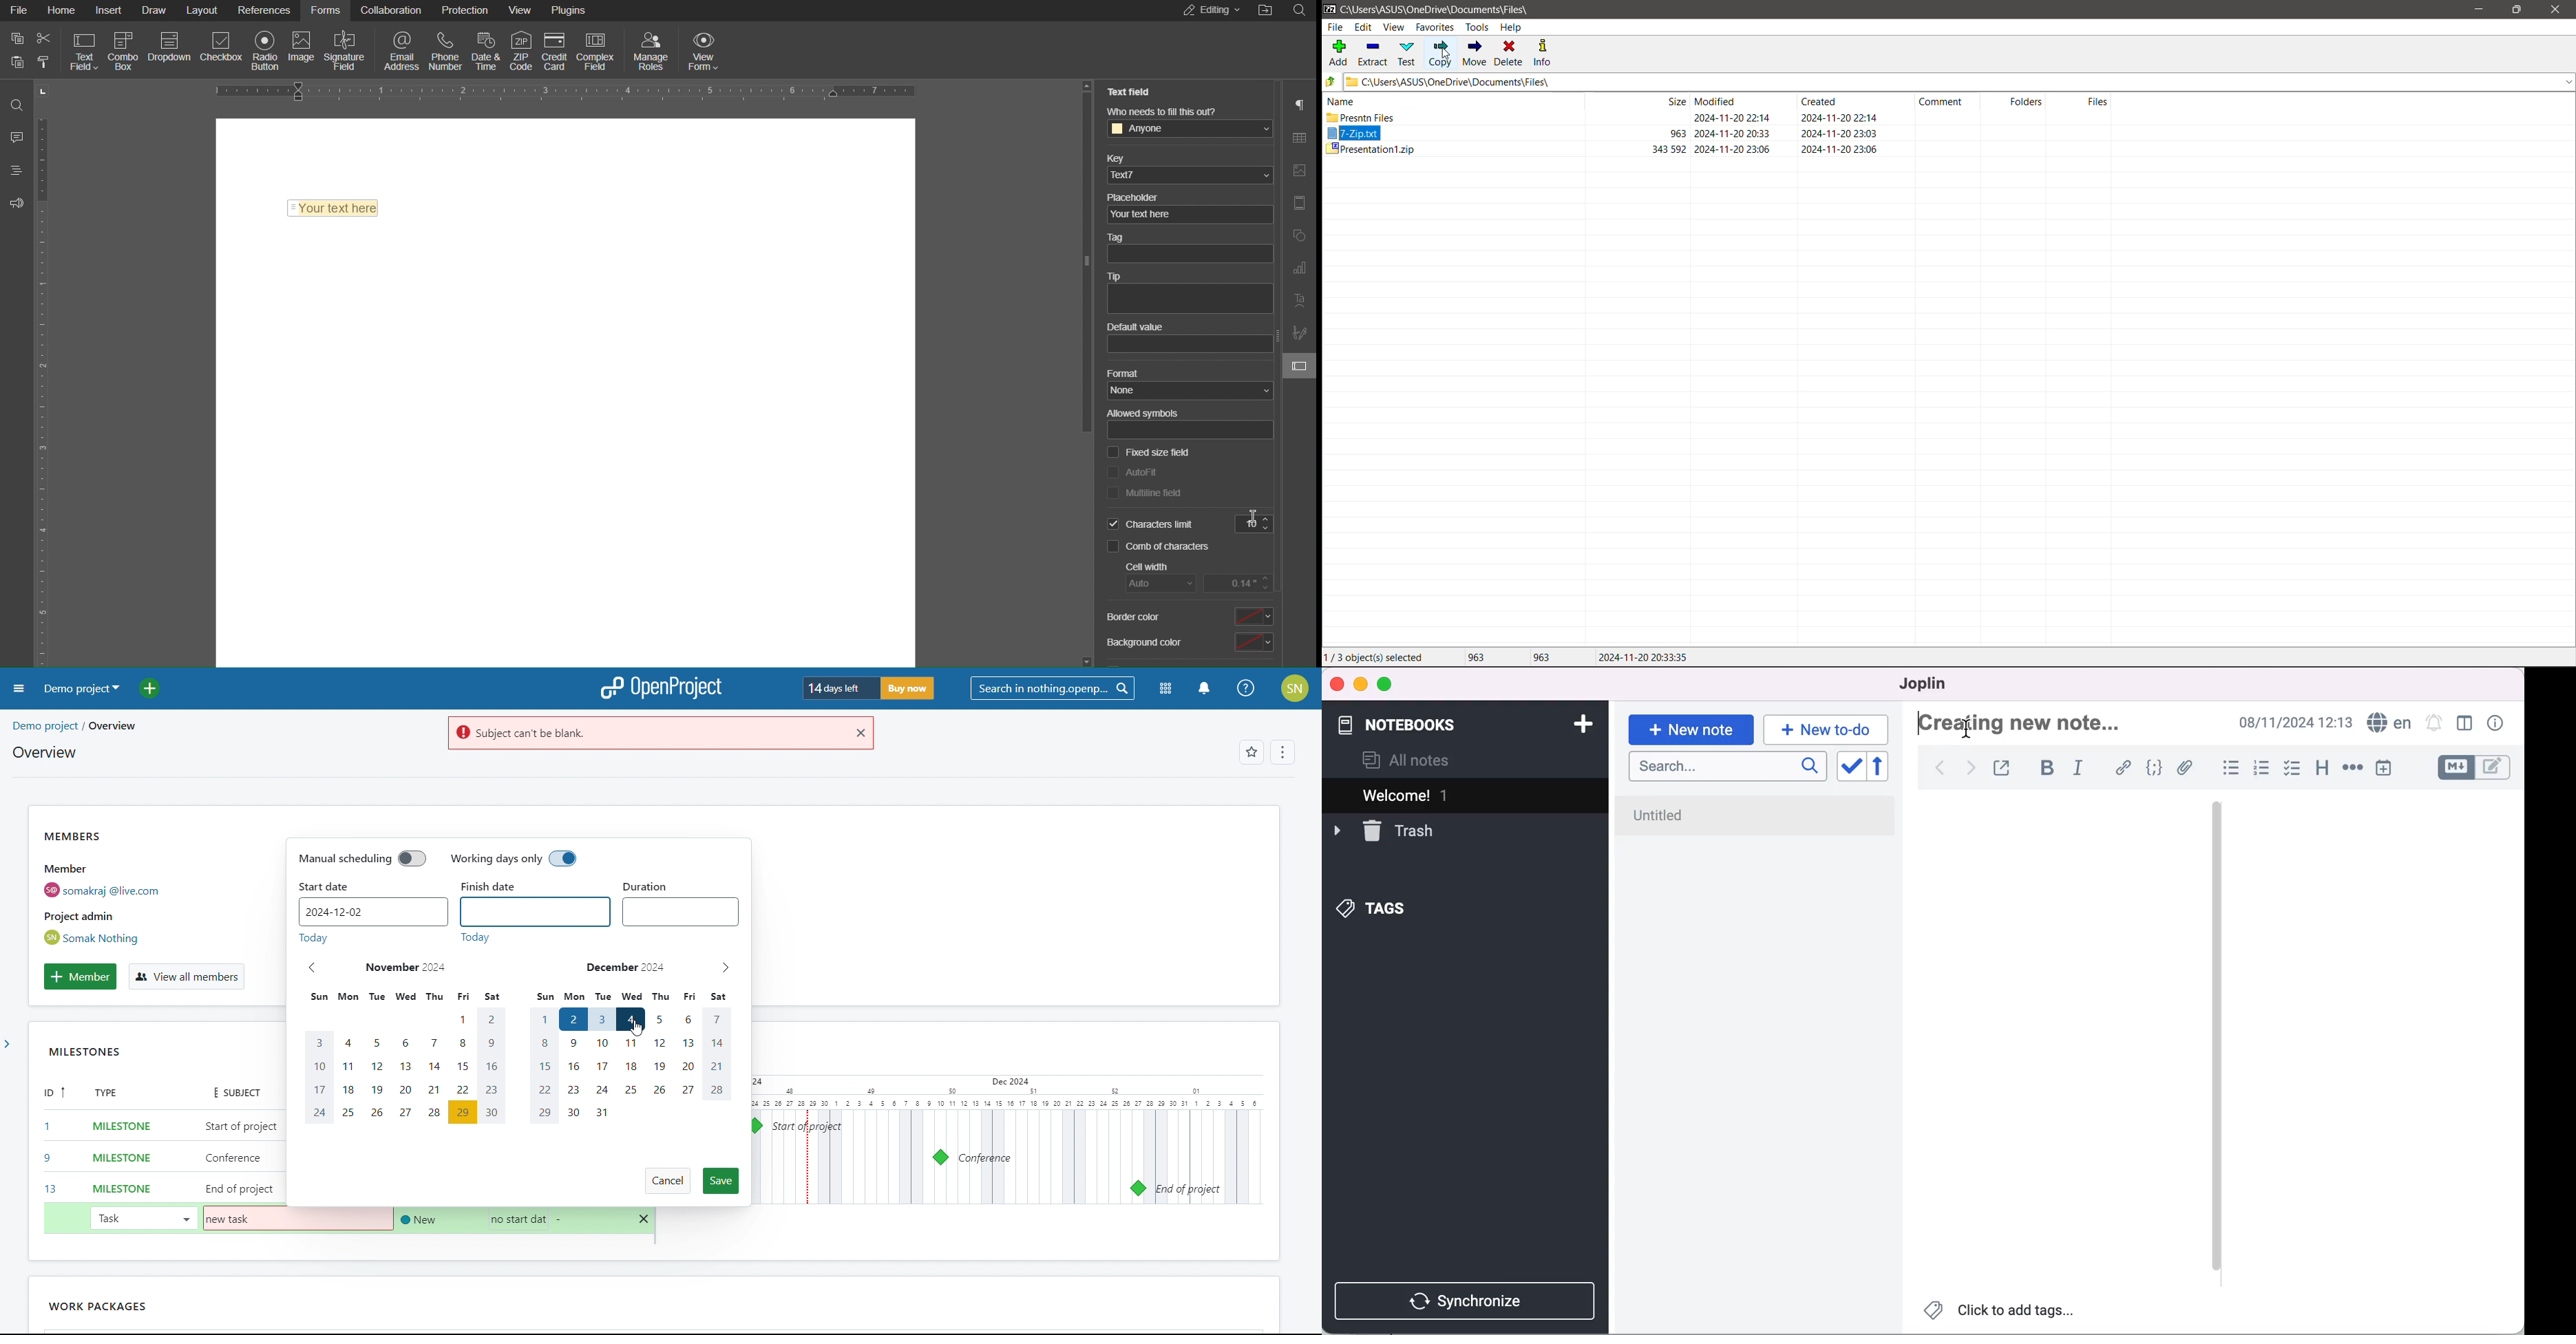  What do you see at coordinates (1188, 644) in the screenshot?
I see `Background color` at bounding box center [1188, 644].